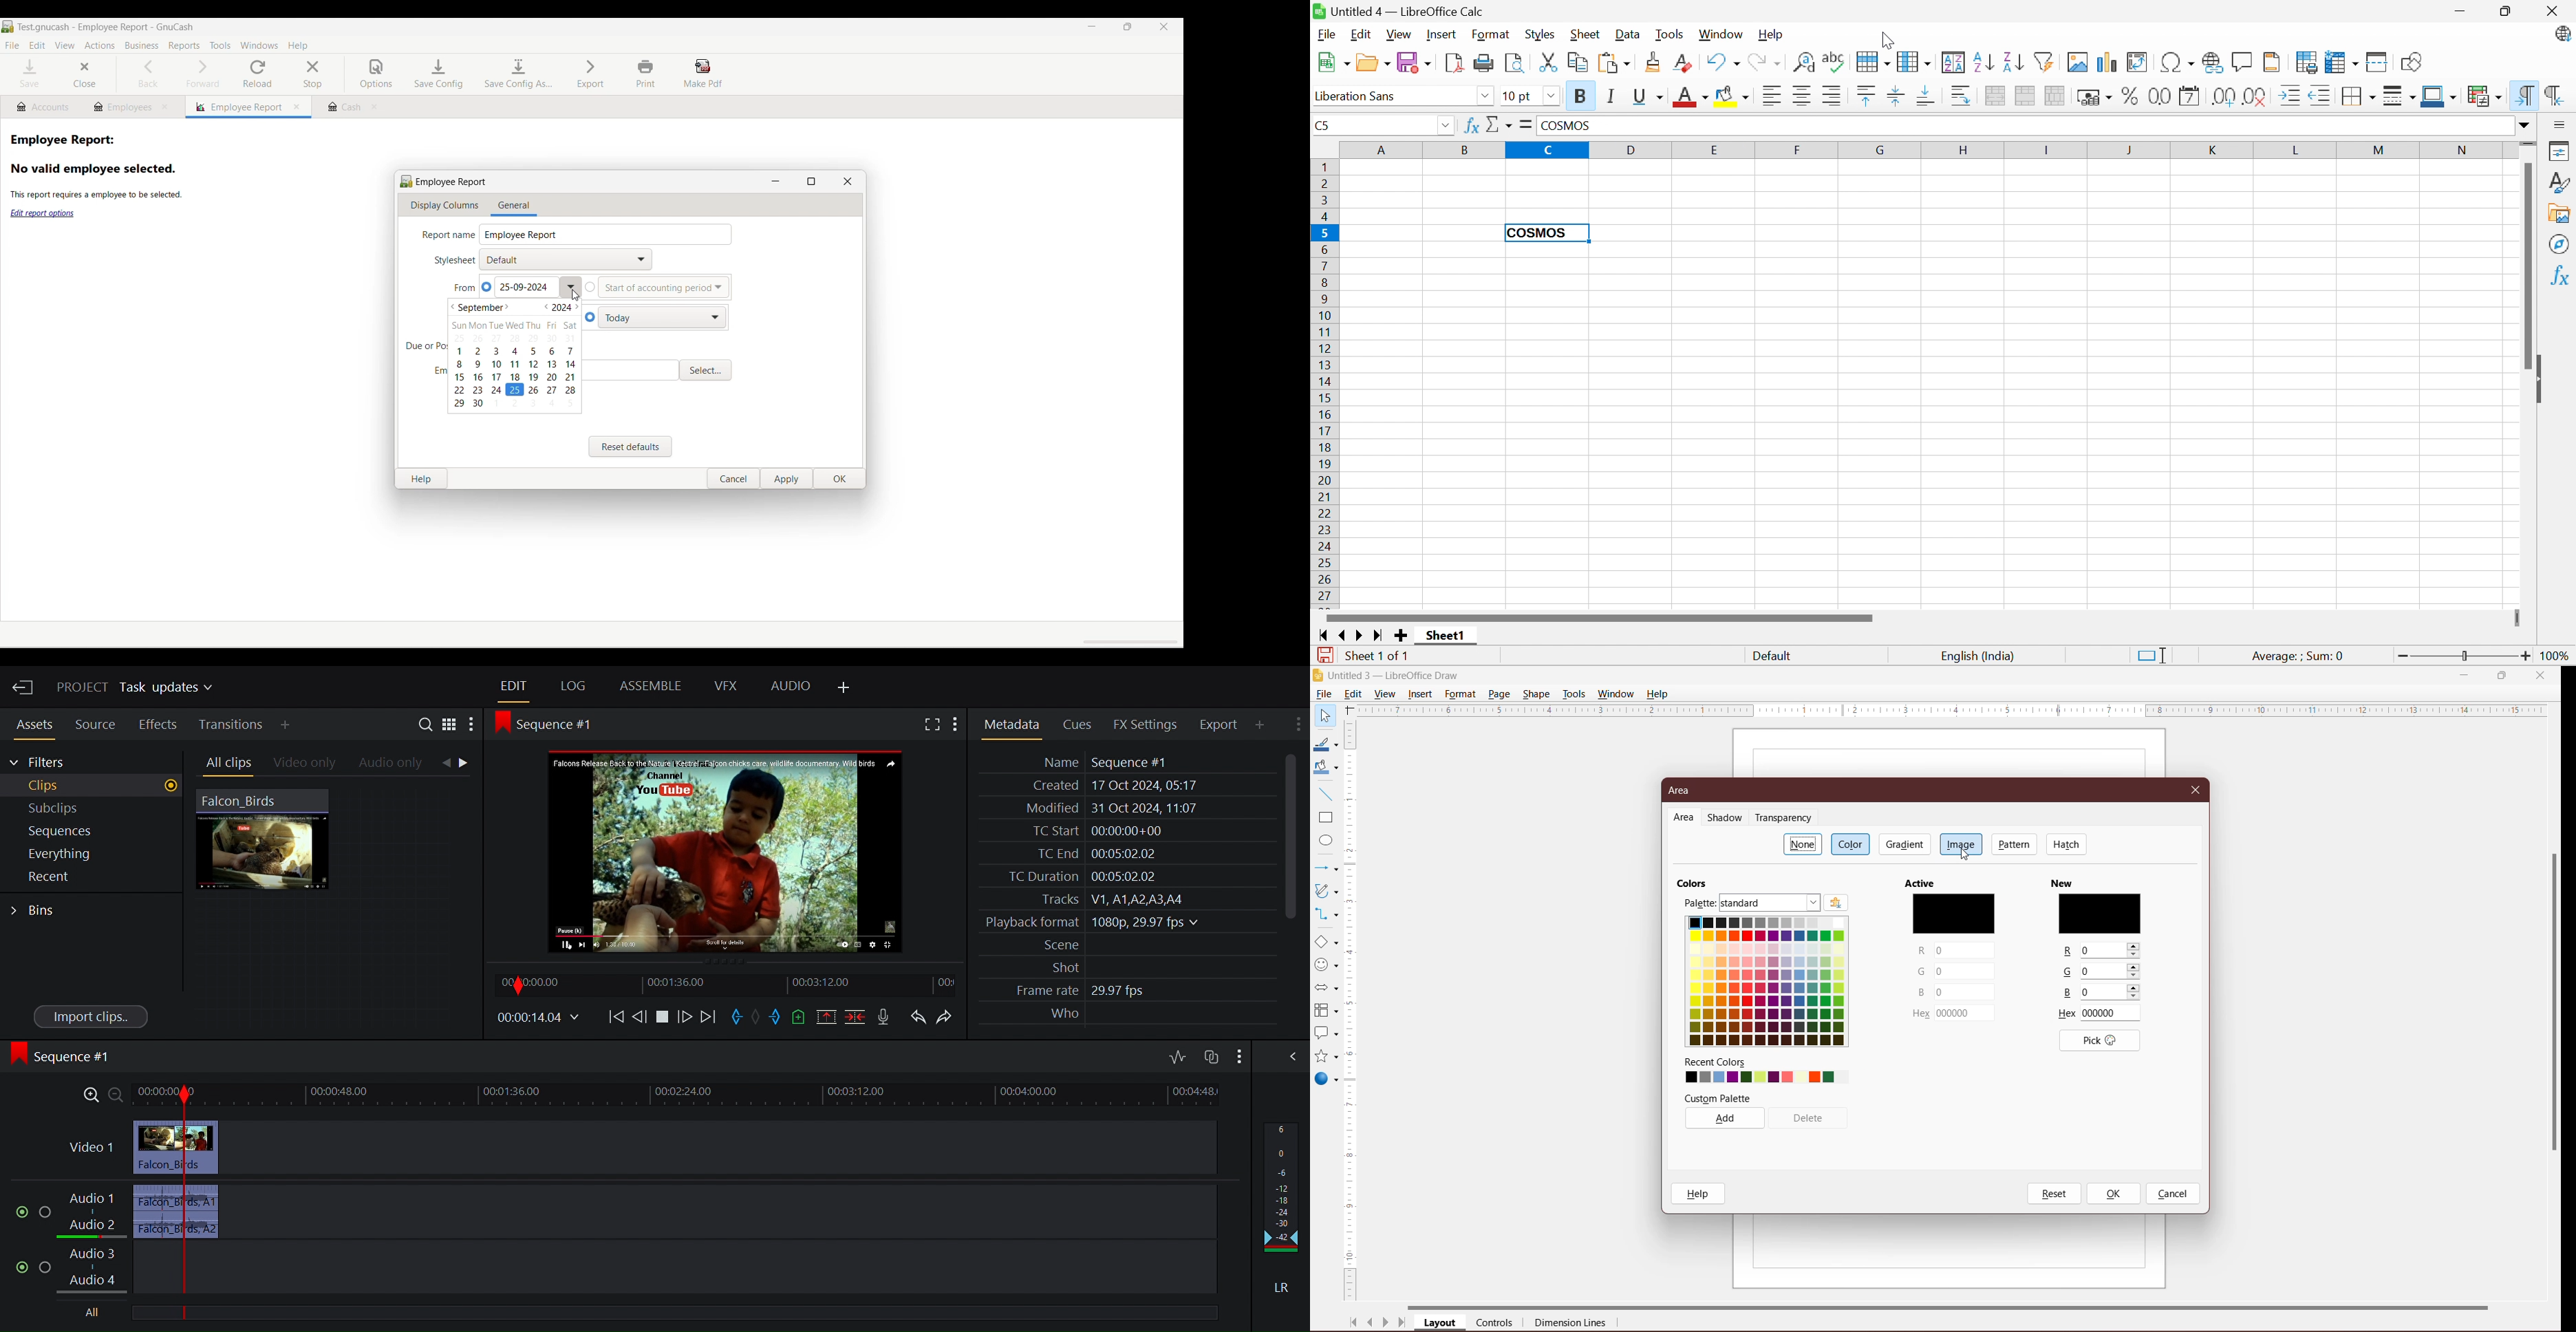  I want to click on Horizontal Scroll Bar, so click(1962, 1306).